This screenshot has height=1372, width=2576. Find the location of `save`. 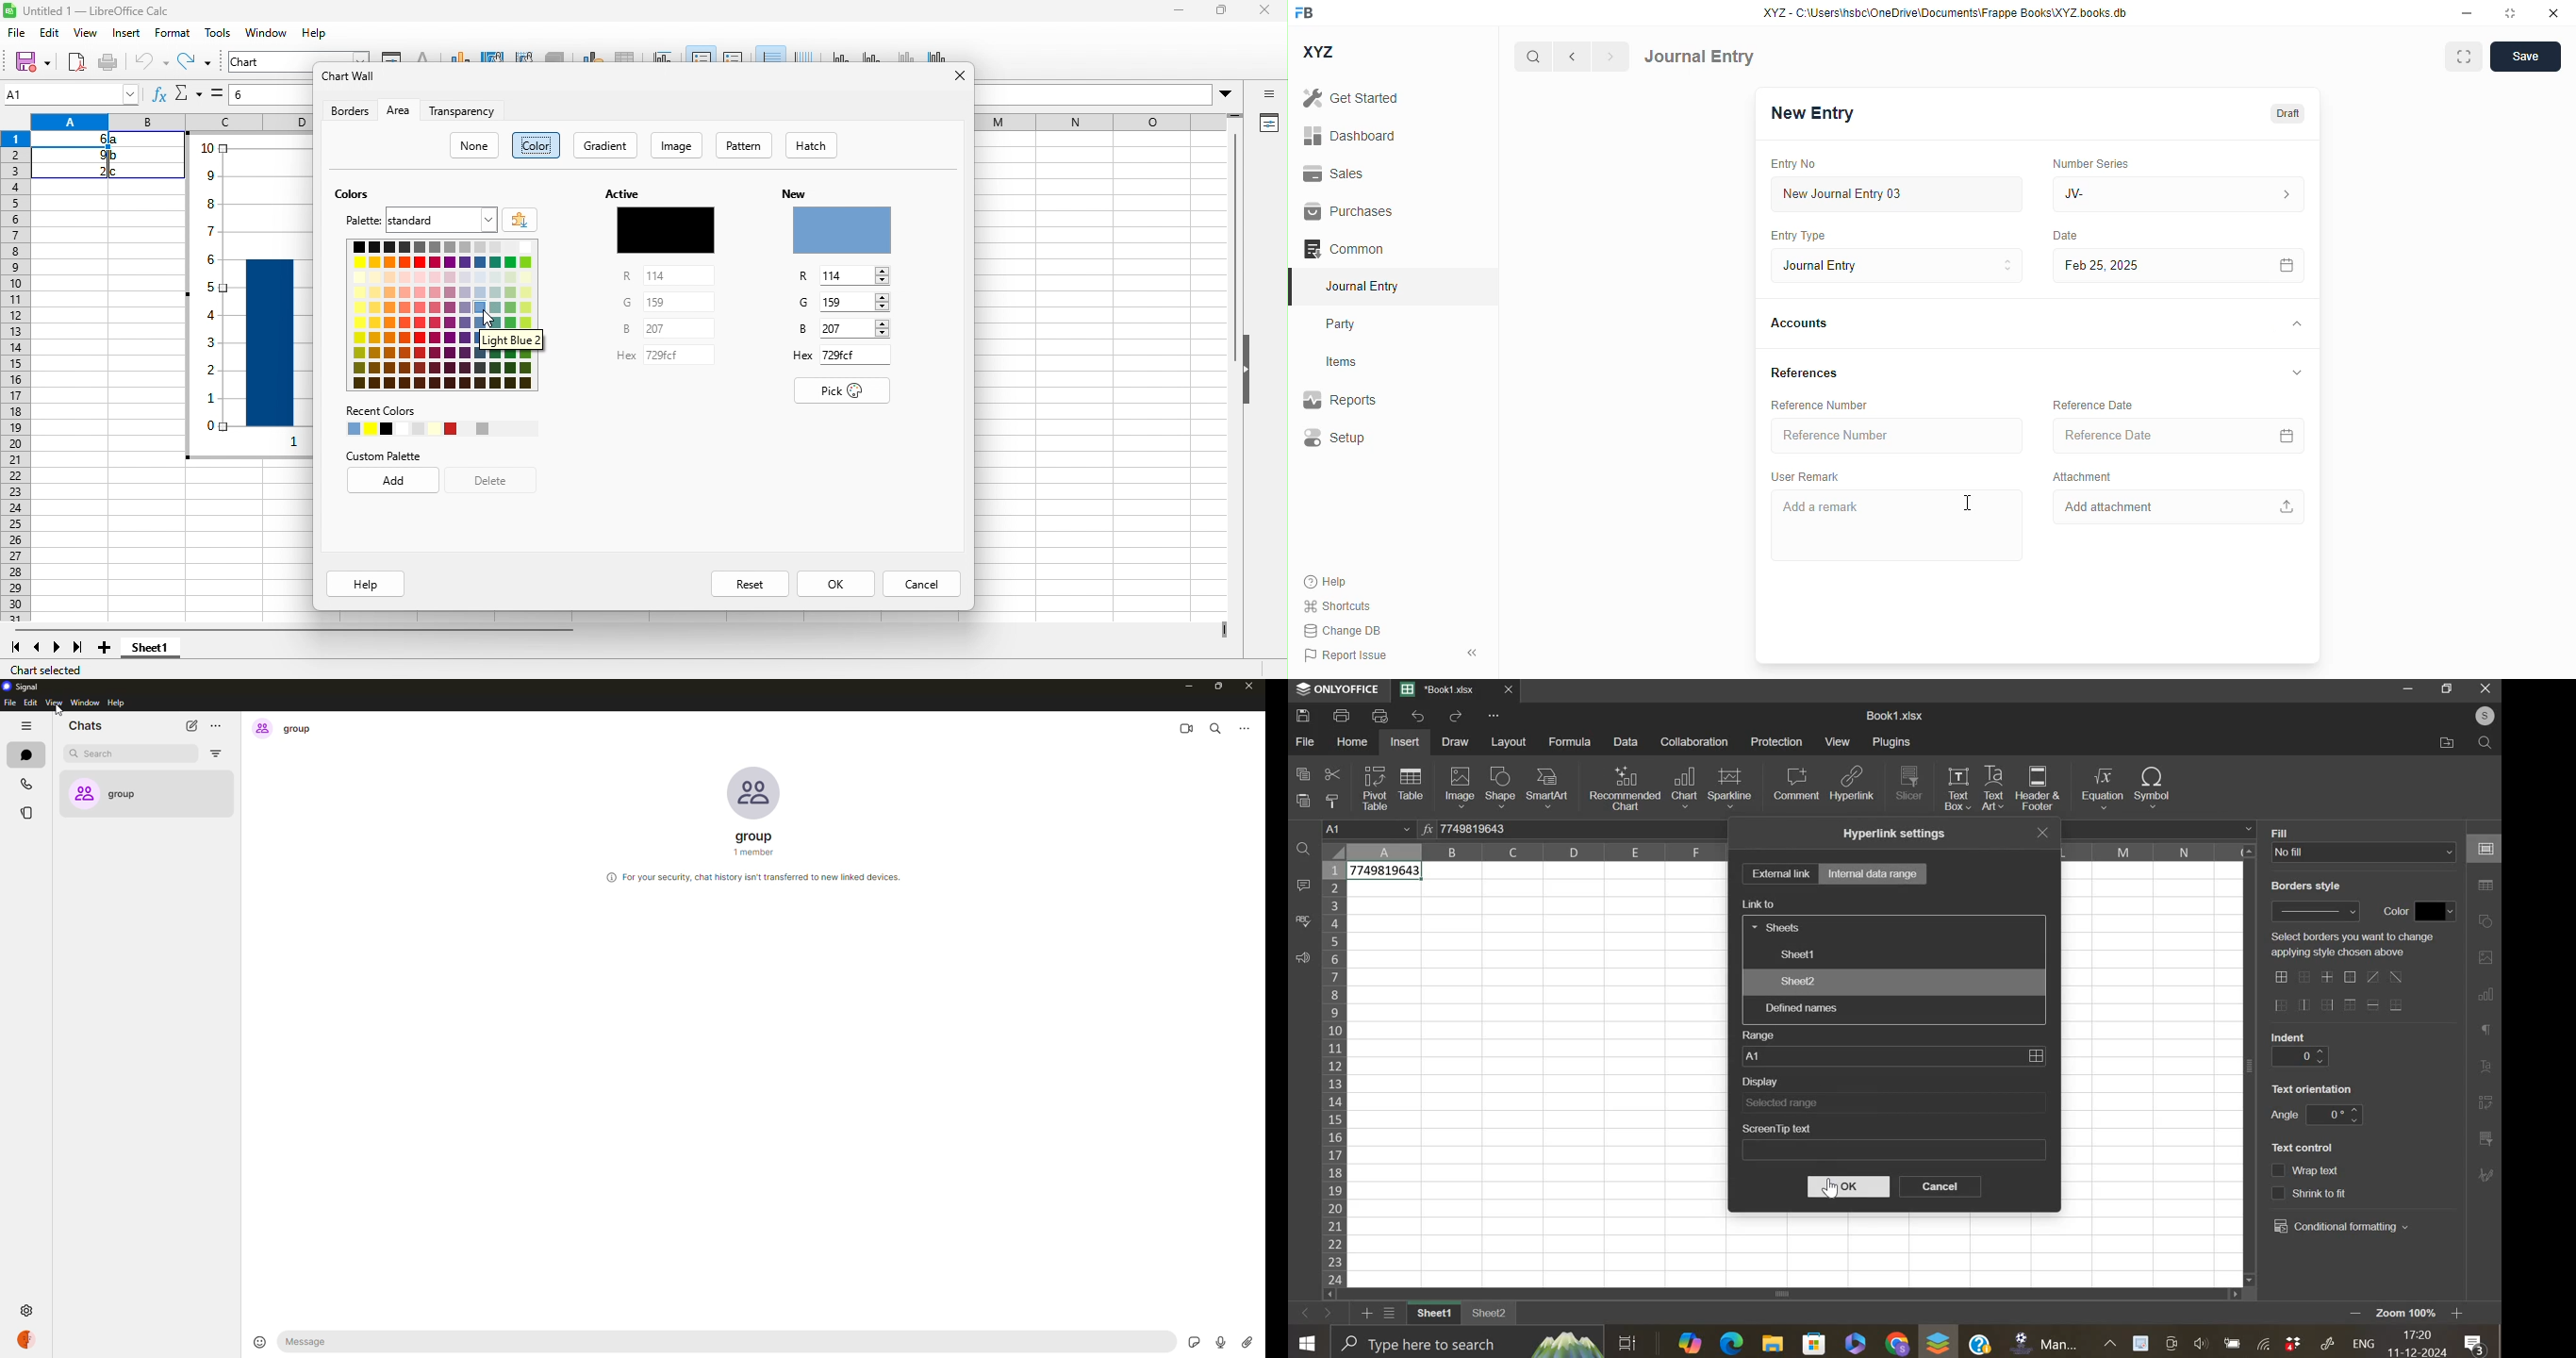

save is located at coordinates (2526, 57).